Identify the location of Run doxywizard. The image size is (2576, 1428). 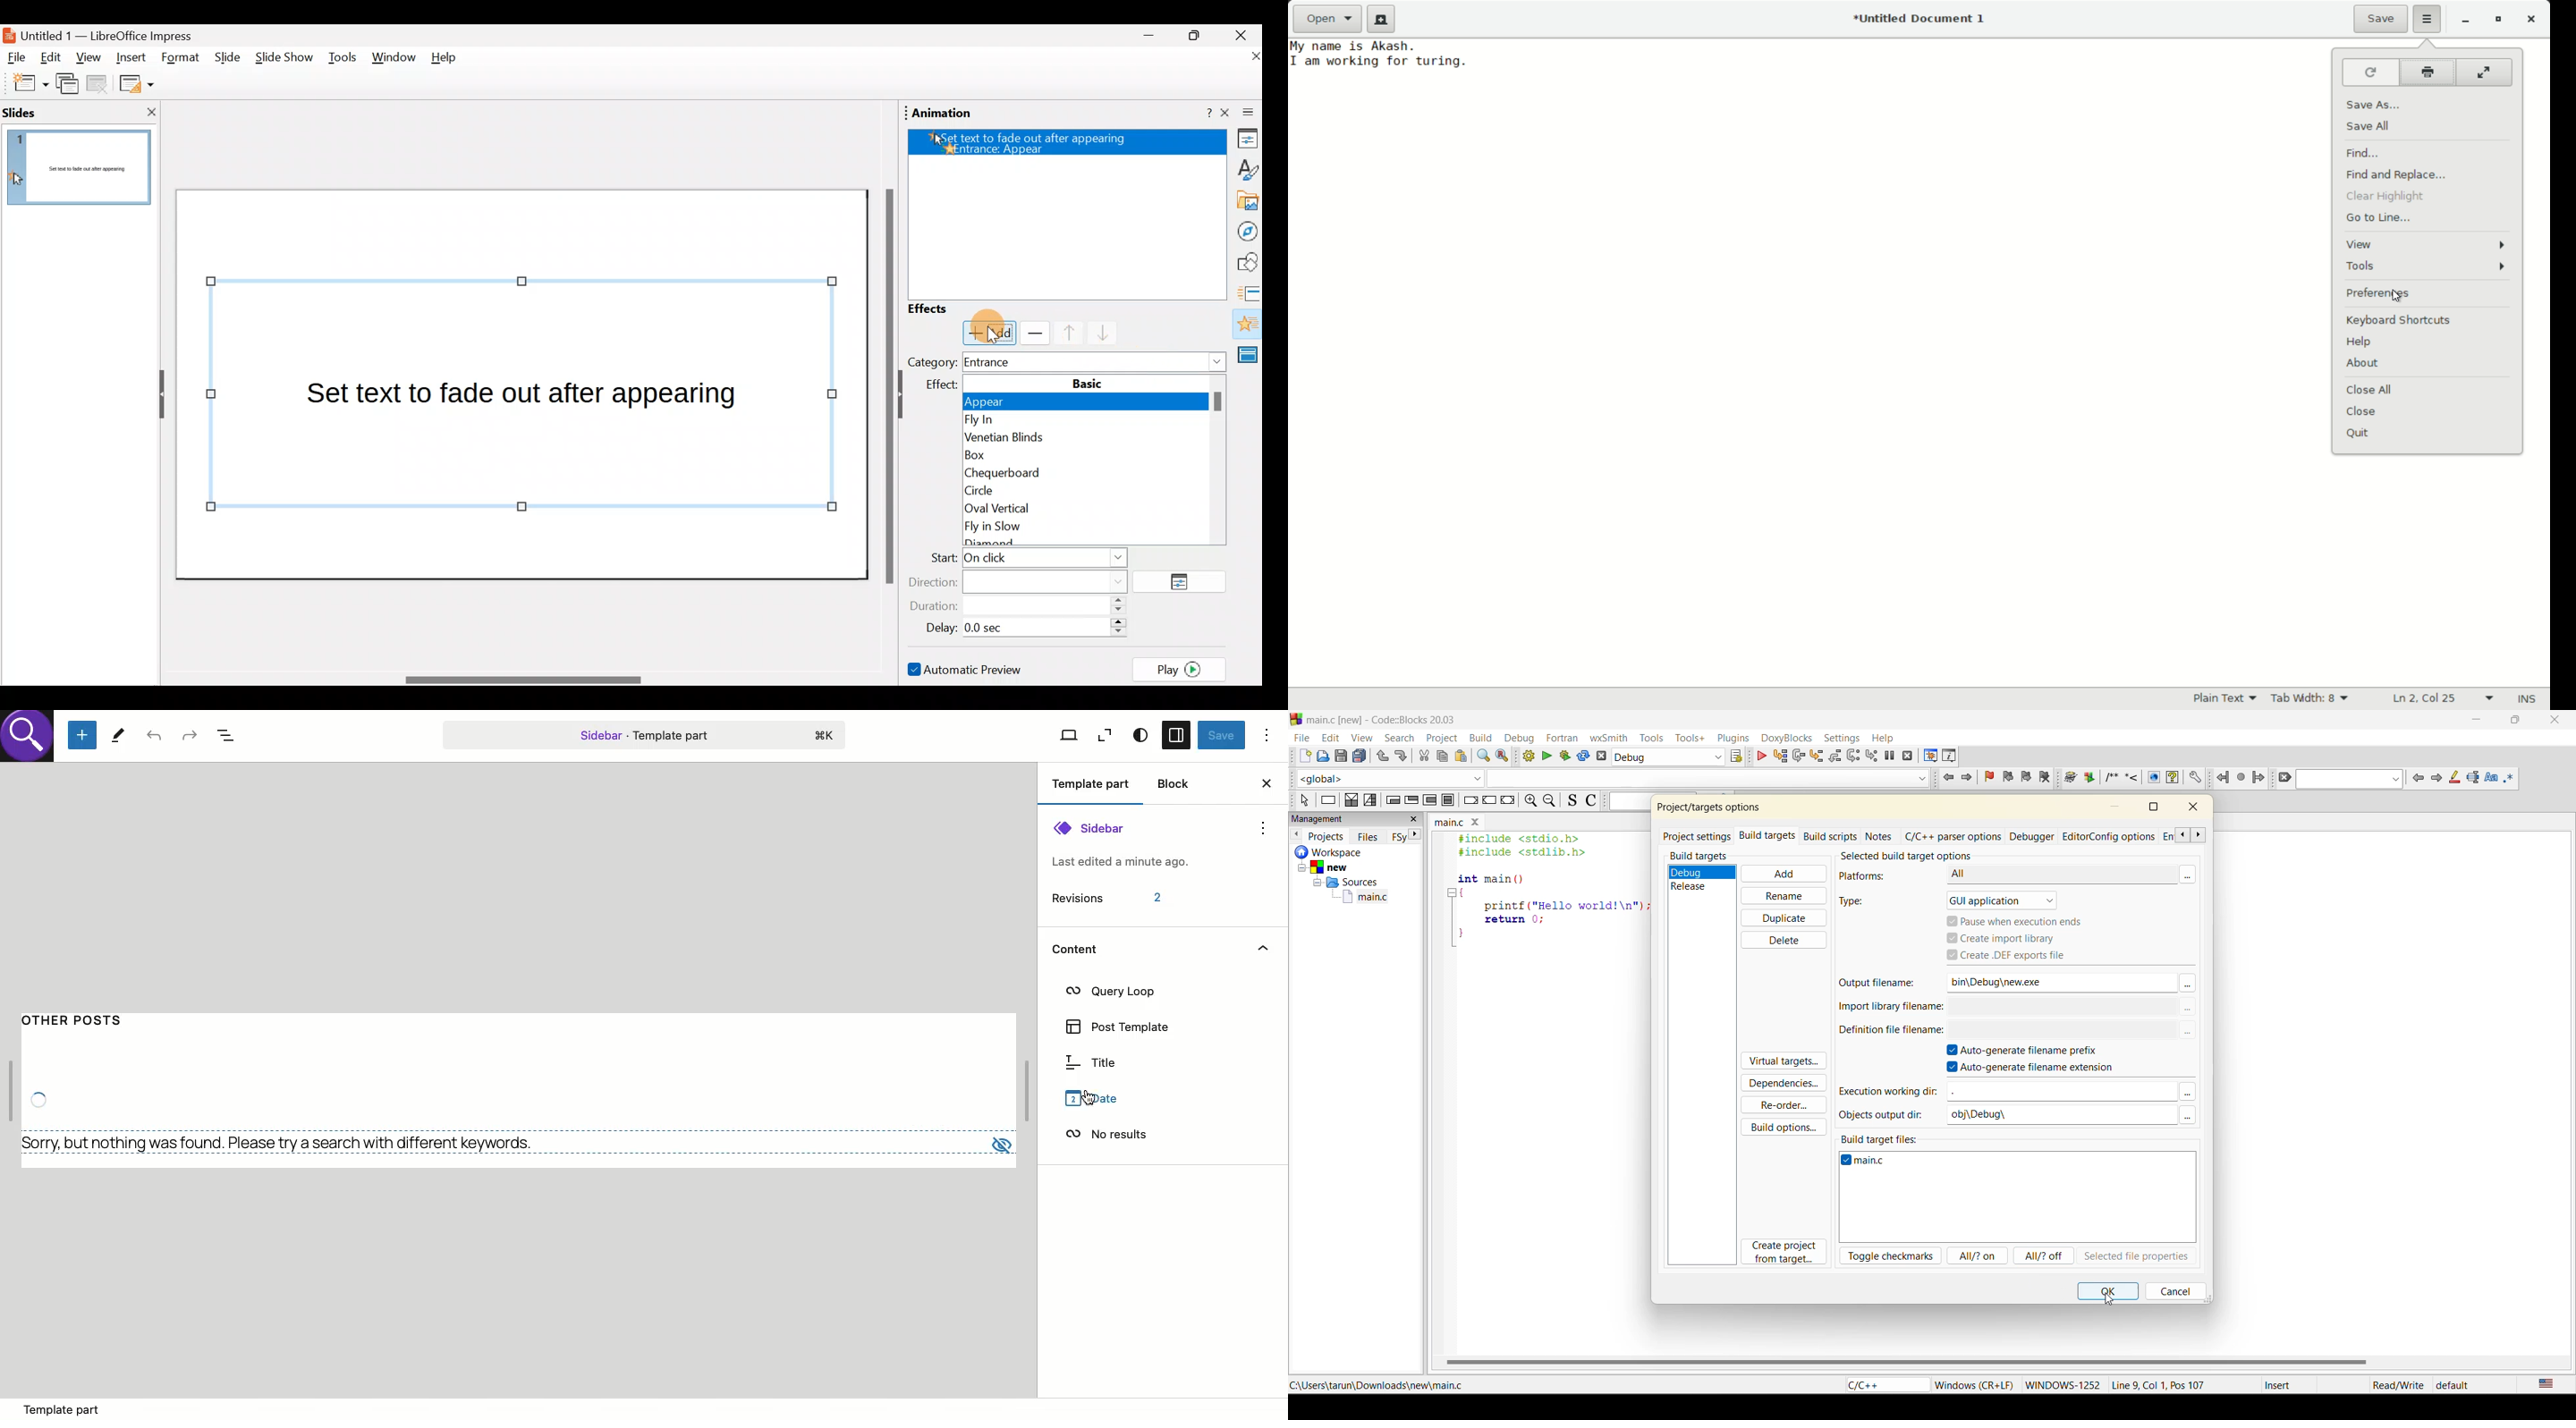
(2070, 778).